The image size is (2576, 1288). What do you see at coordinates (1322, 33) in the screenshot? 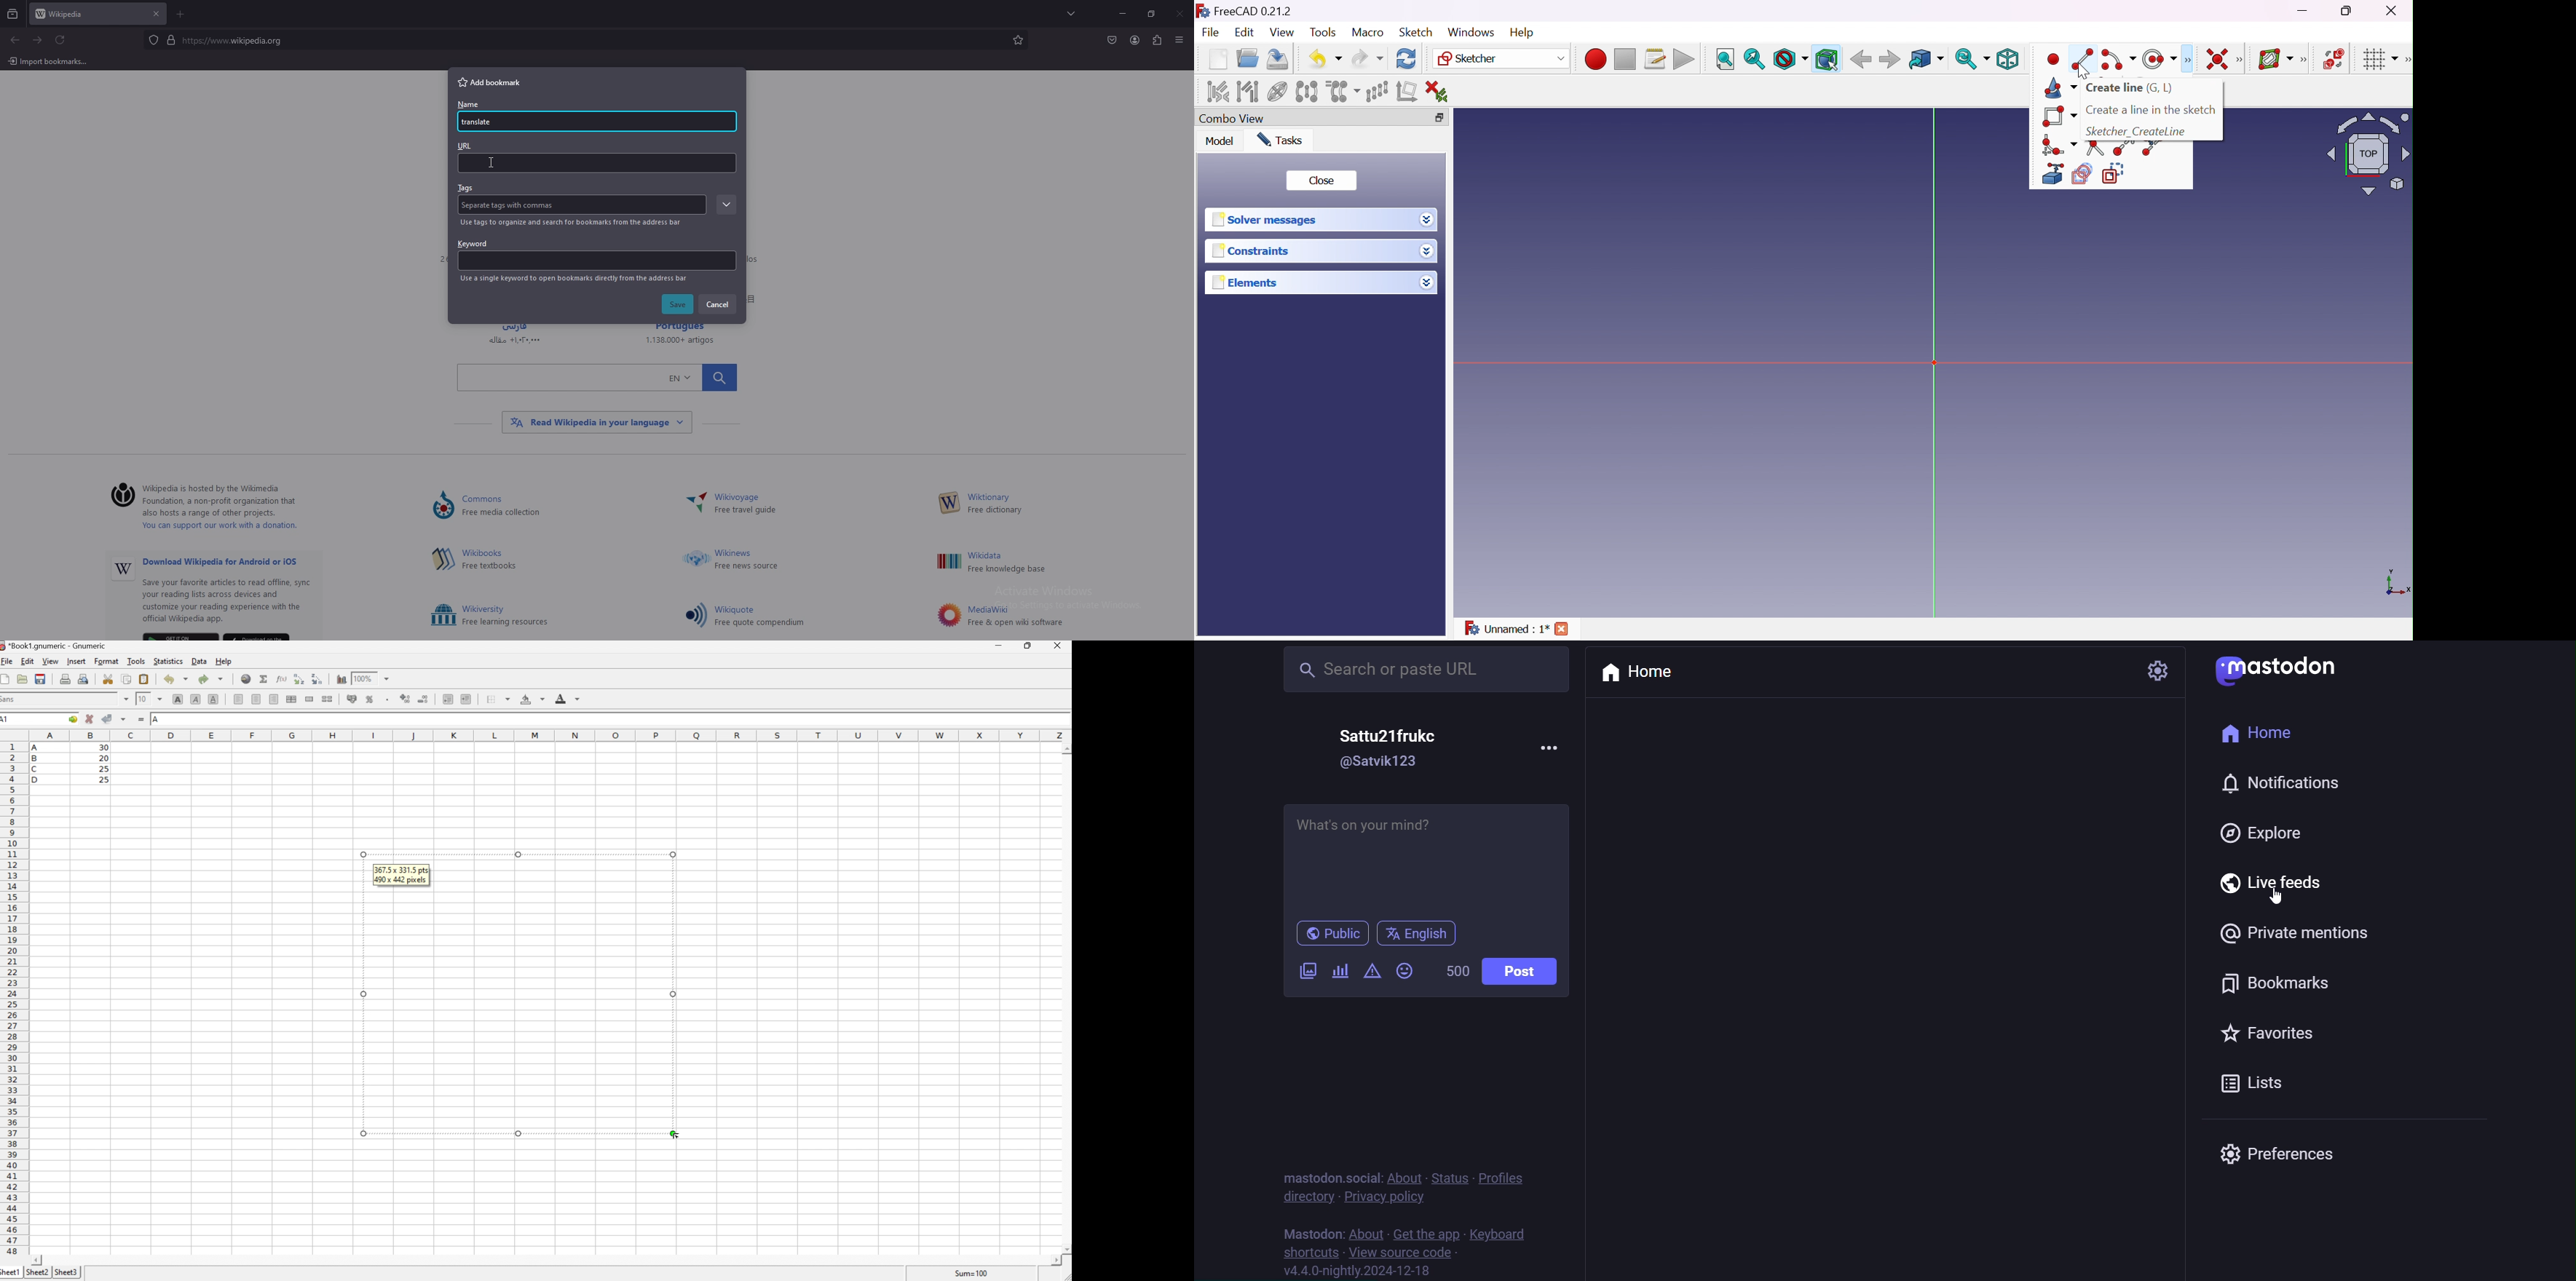
I see `Tools` at bounding box center [1322, 33].